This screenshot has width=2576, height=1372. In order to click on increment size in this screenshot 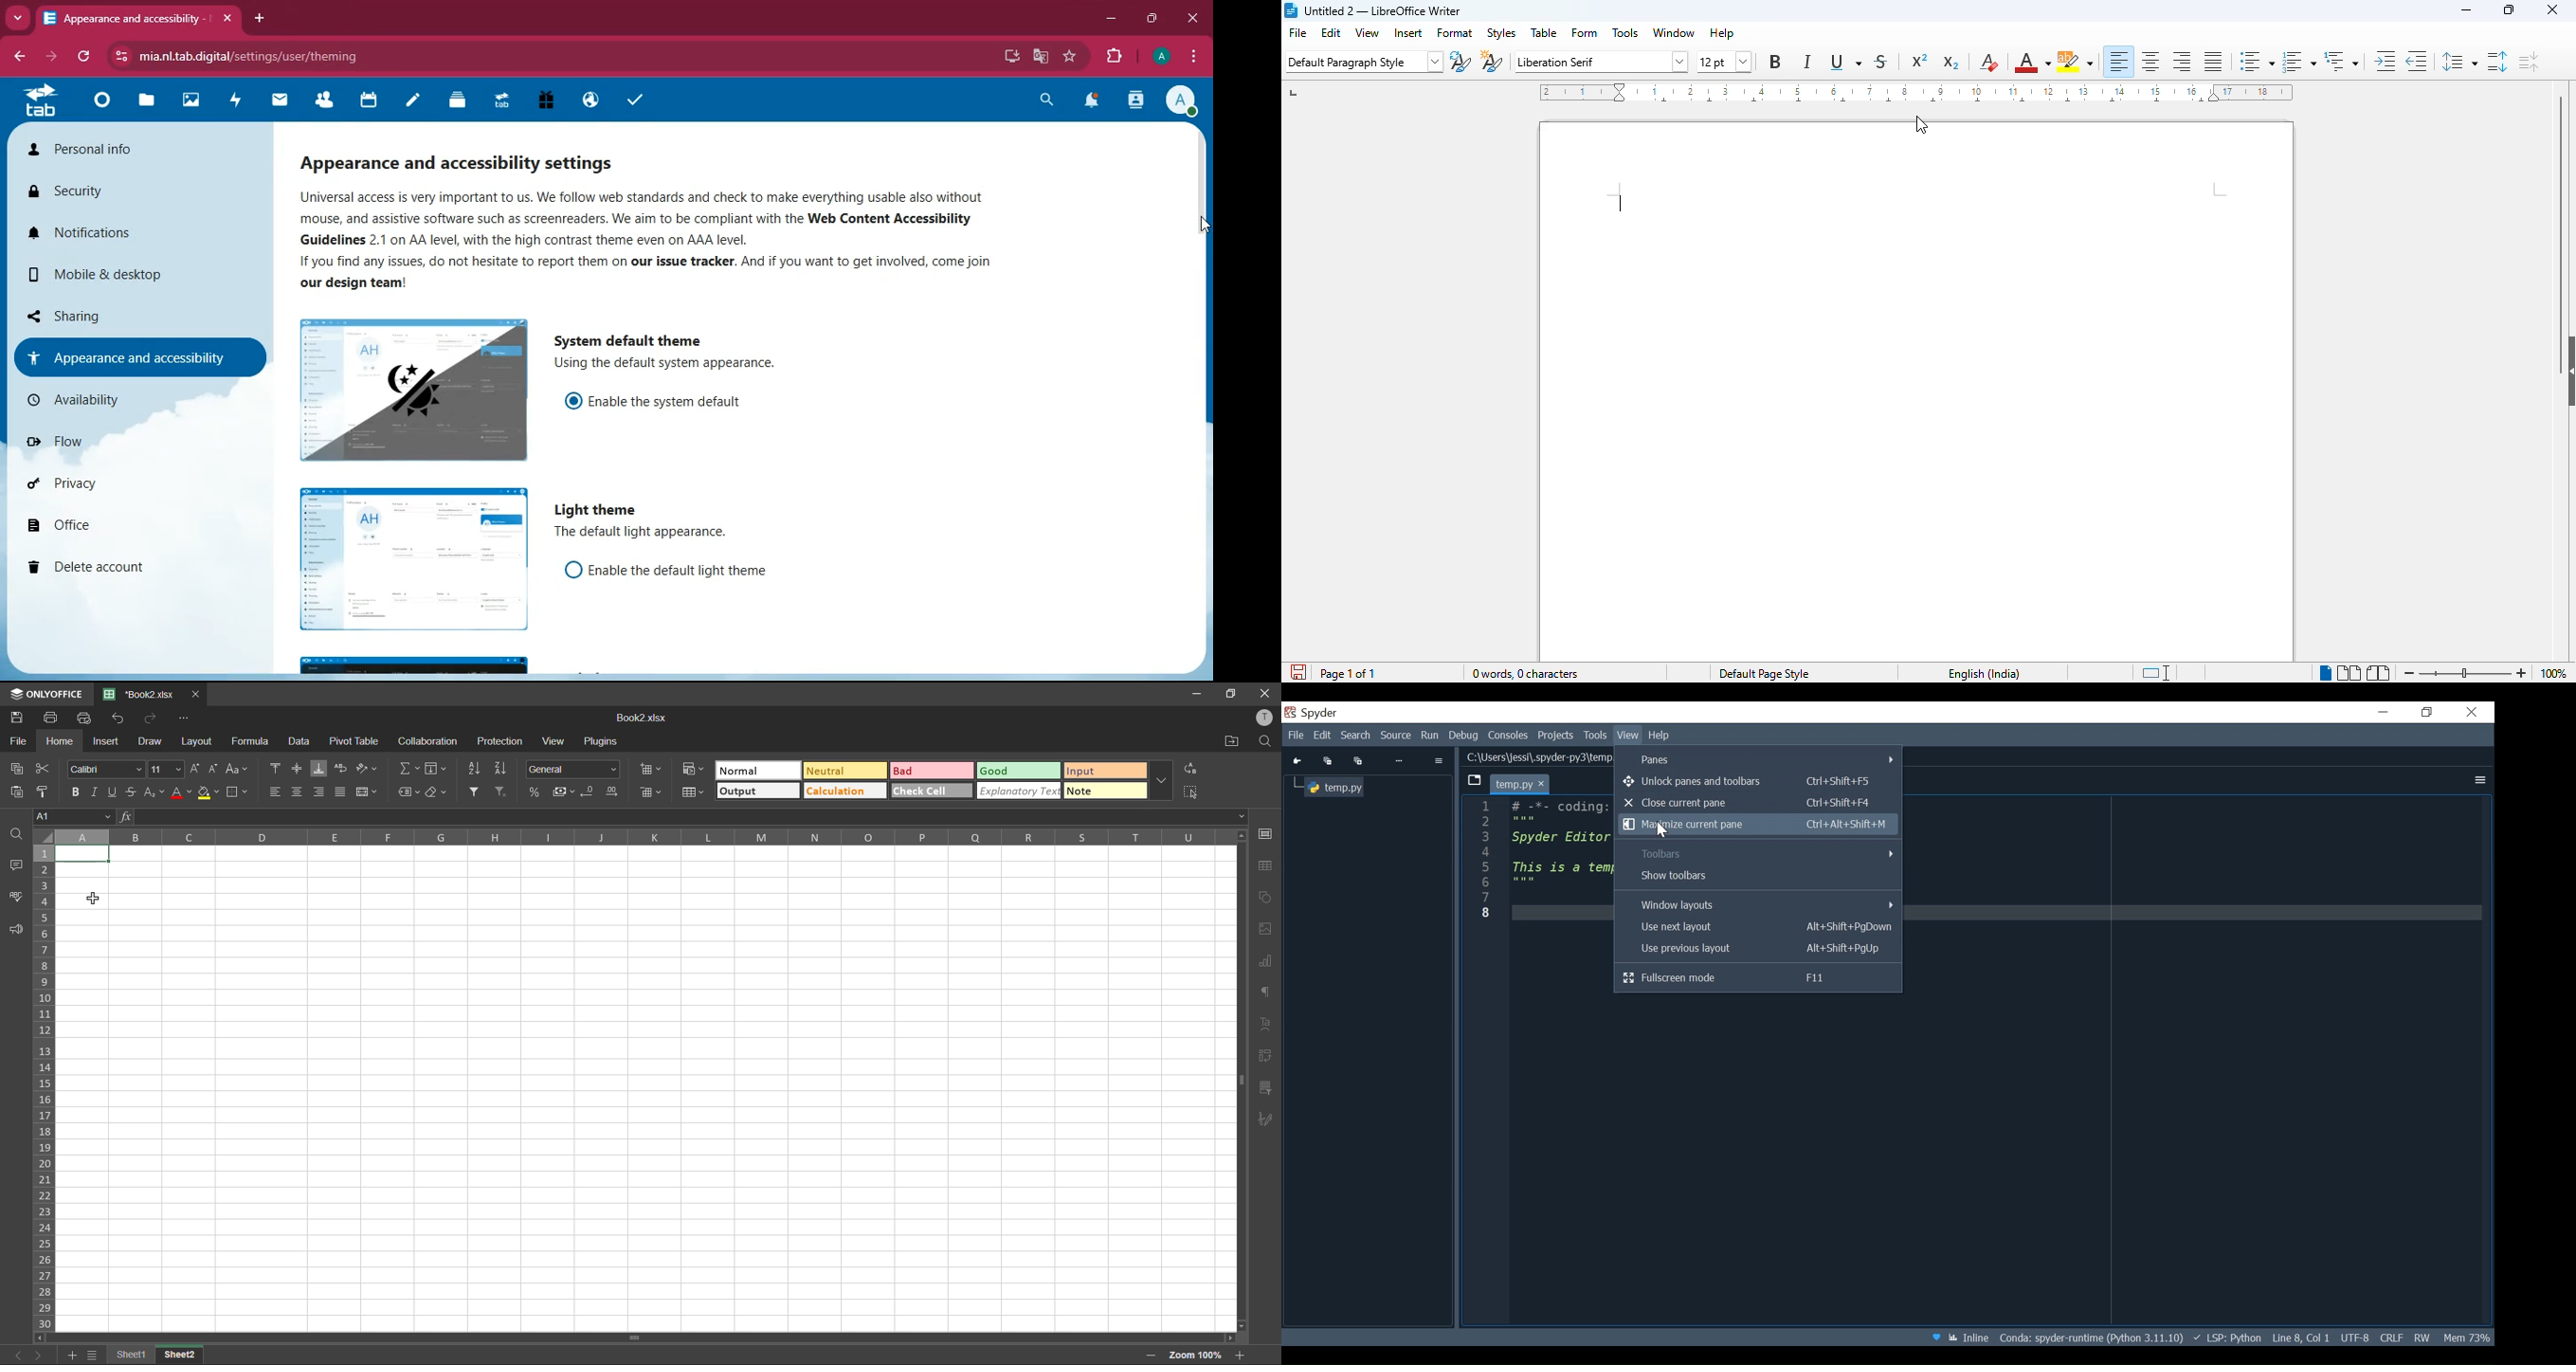, I will do `click(198, 769)`.